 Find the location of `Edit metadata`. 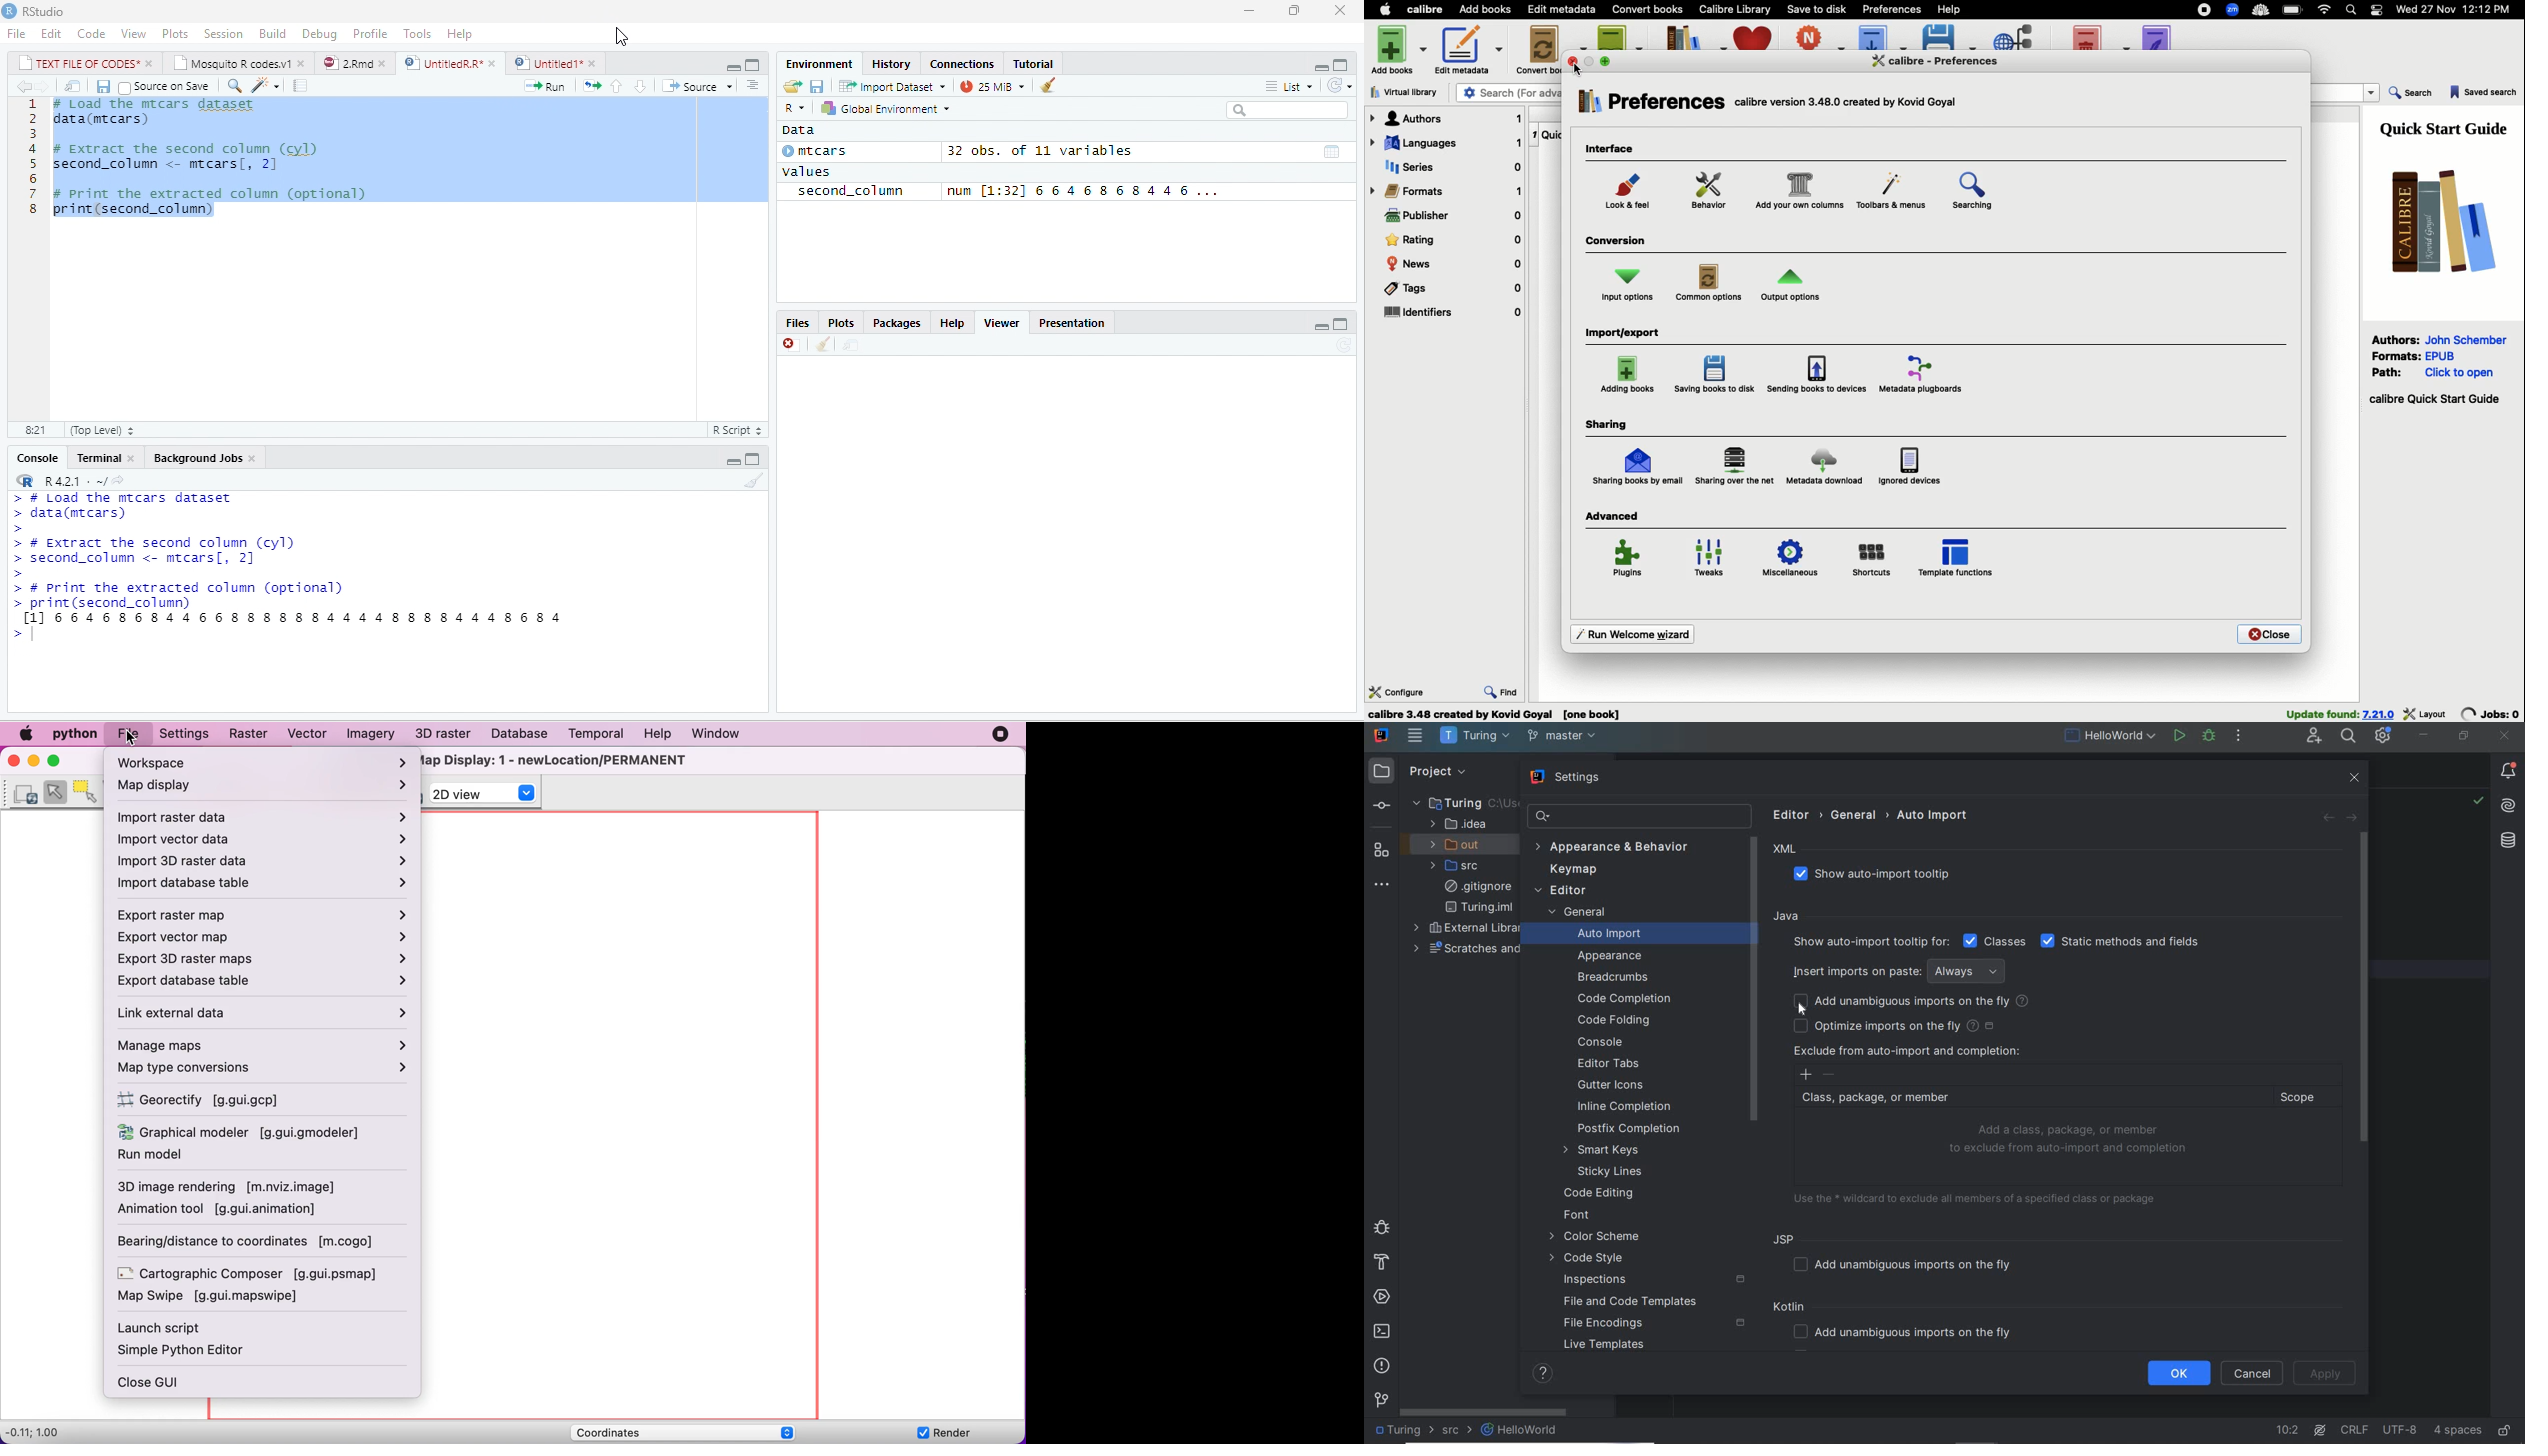

Edit metadata is located at coordinates (1469, 50).